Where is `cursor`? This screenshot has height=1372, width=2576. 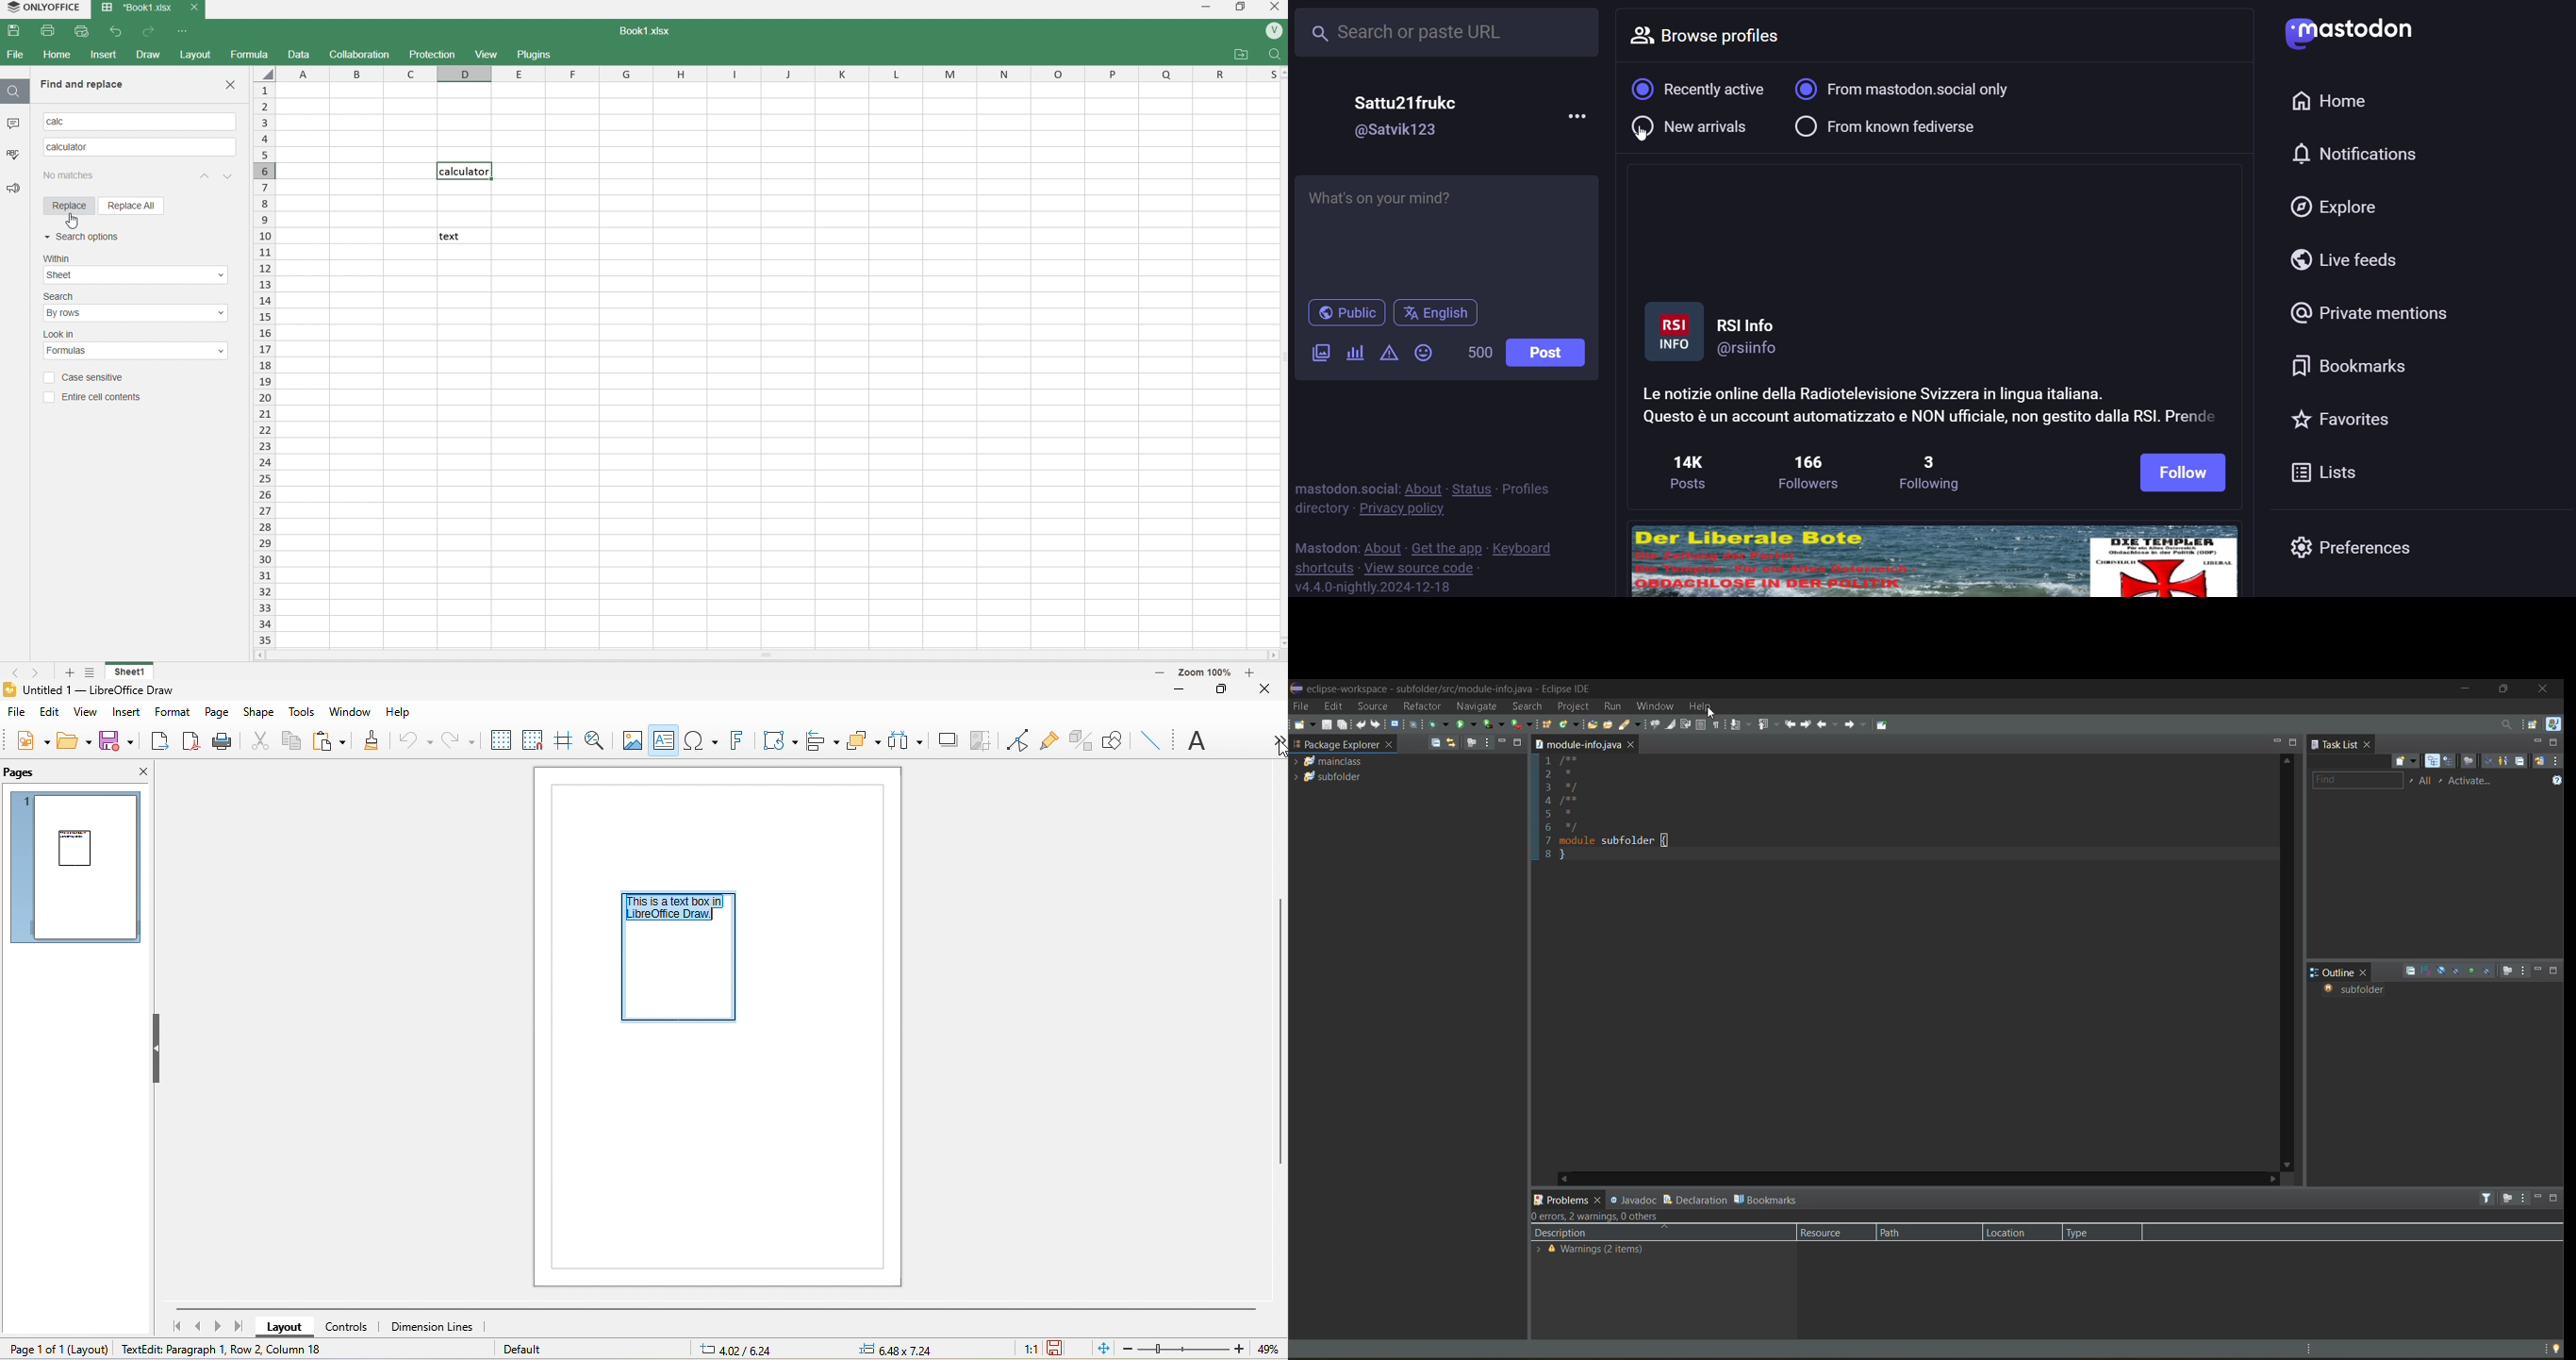
cursor is located at coordinates (75, 220).